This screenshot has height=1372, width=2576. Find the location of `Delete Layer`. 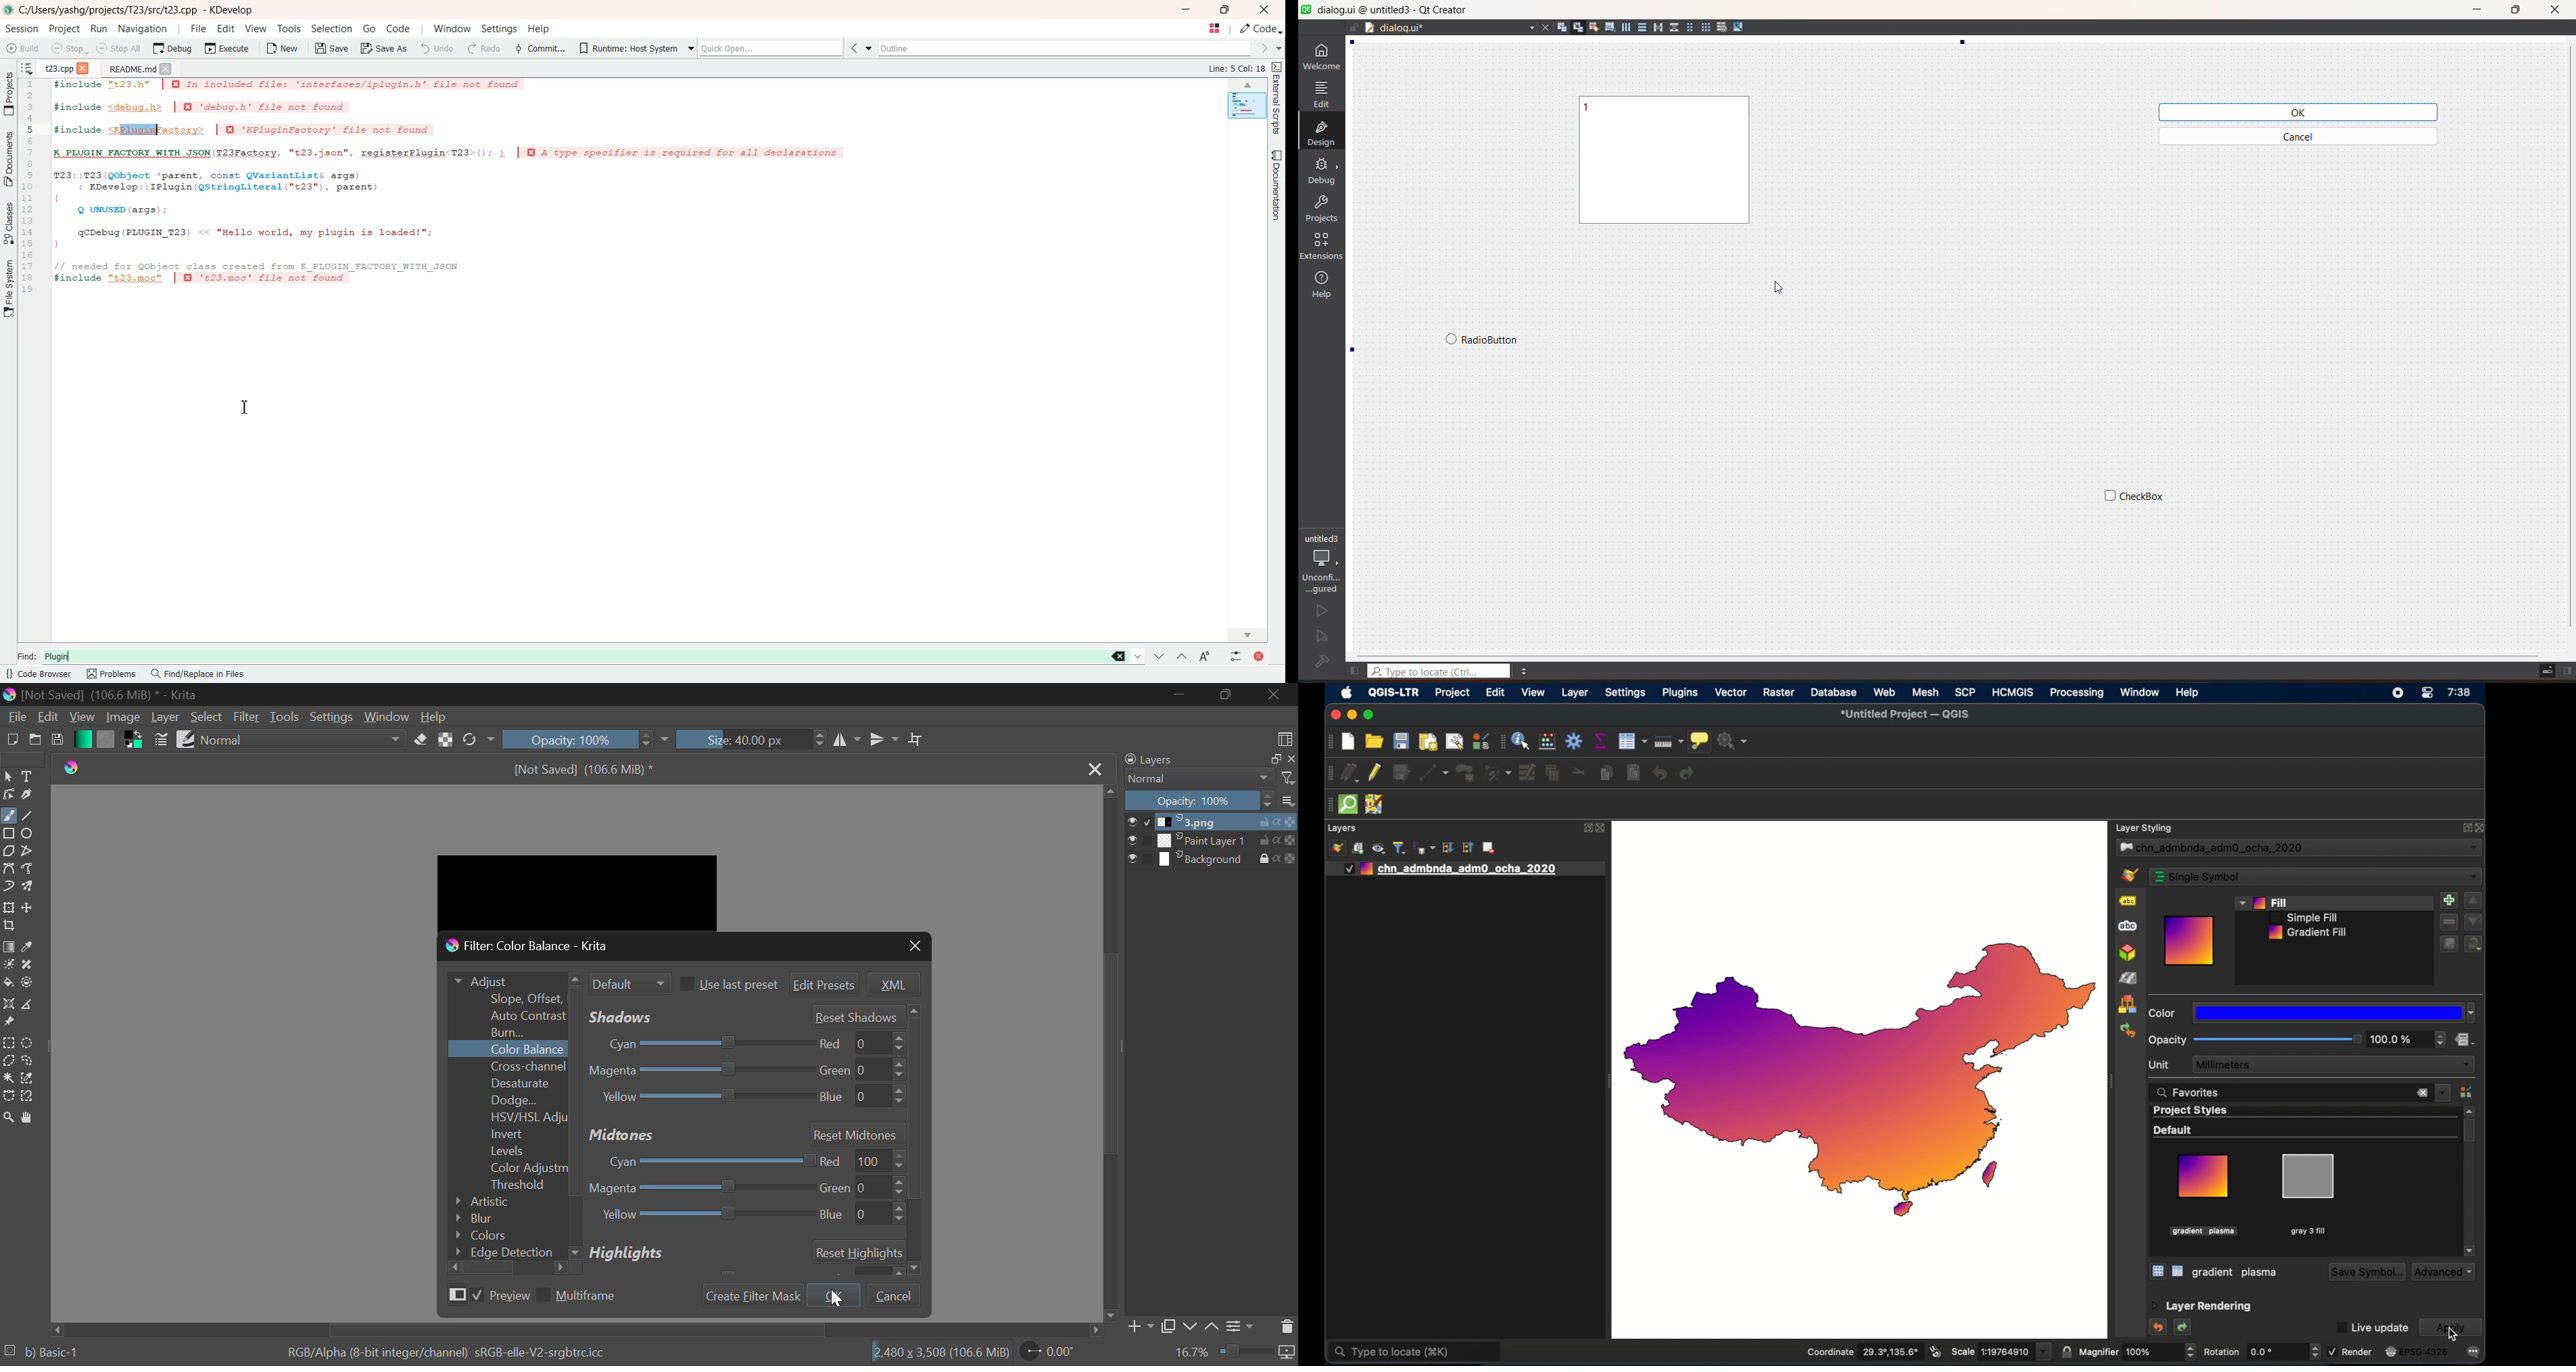

Delete Layer is located at coordinates (1287, 1326).